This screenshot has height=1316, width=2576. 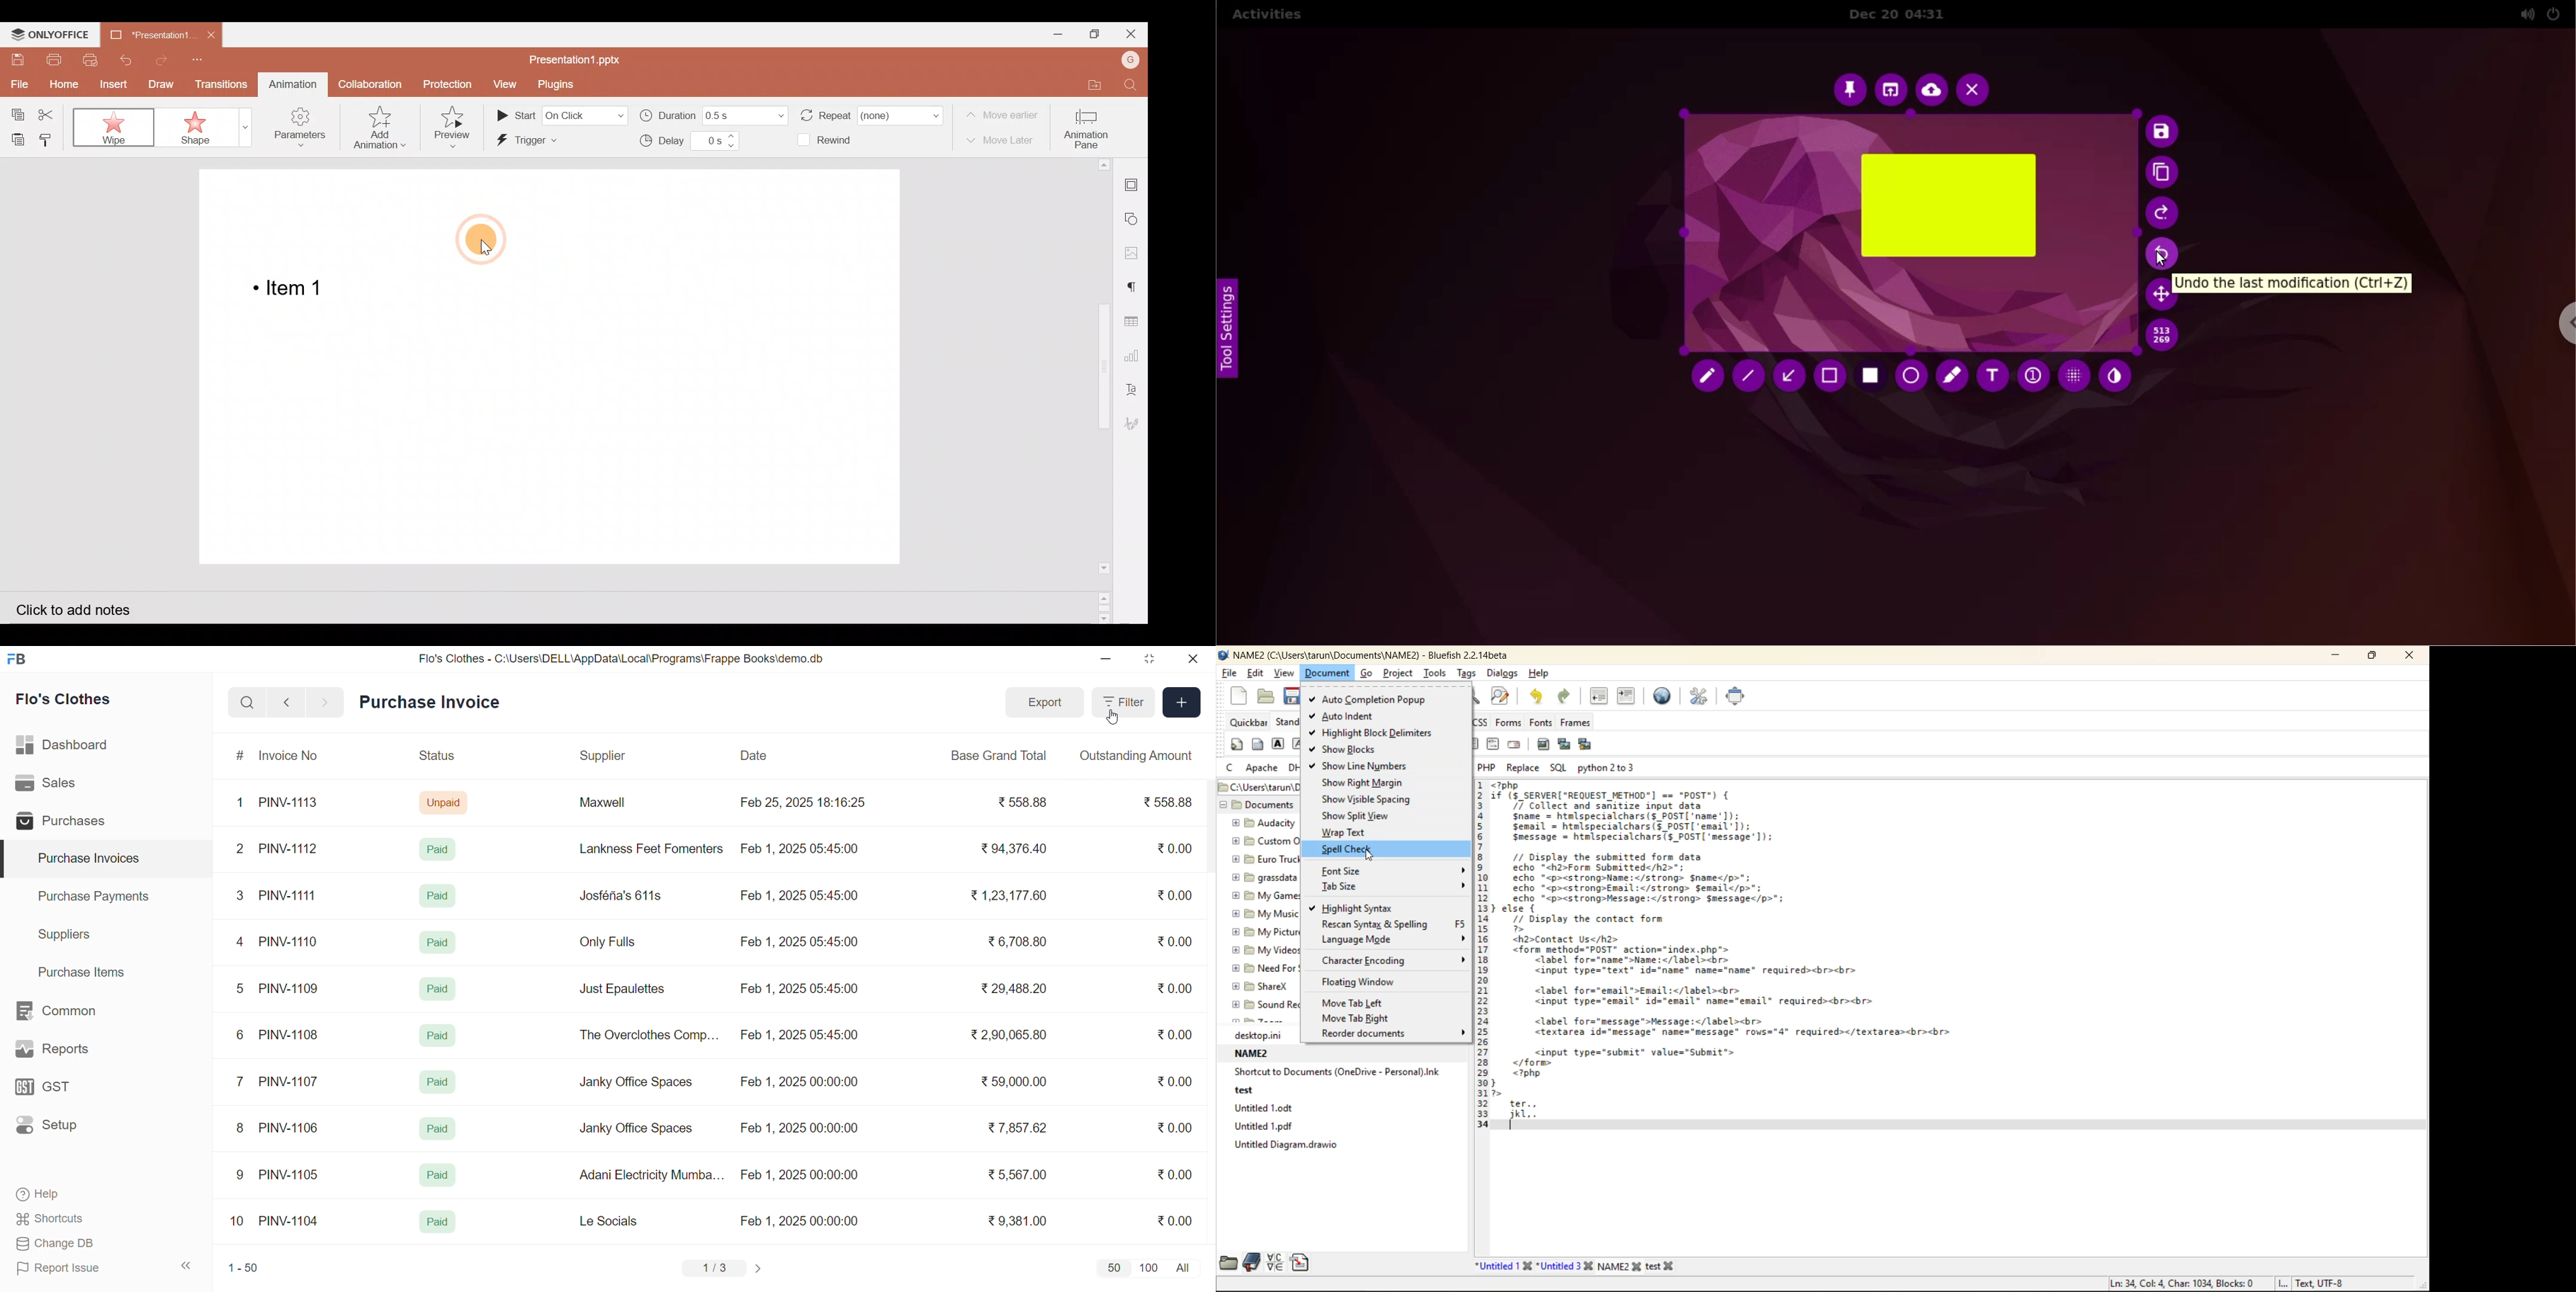 What do you see at coordinates (799, 1175) in the screenshot?
I see `Feb 1, 2025 00:00:00` at bounding box center [799, 1175].